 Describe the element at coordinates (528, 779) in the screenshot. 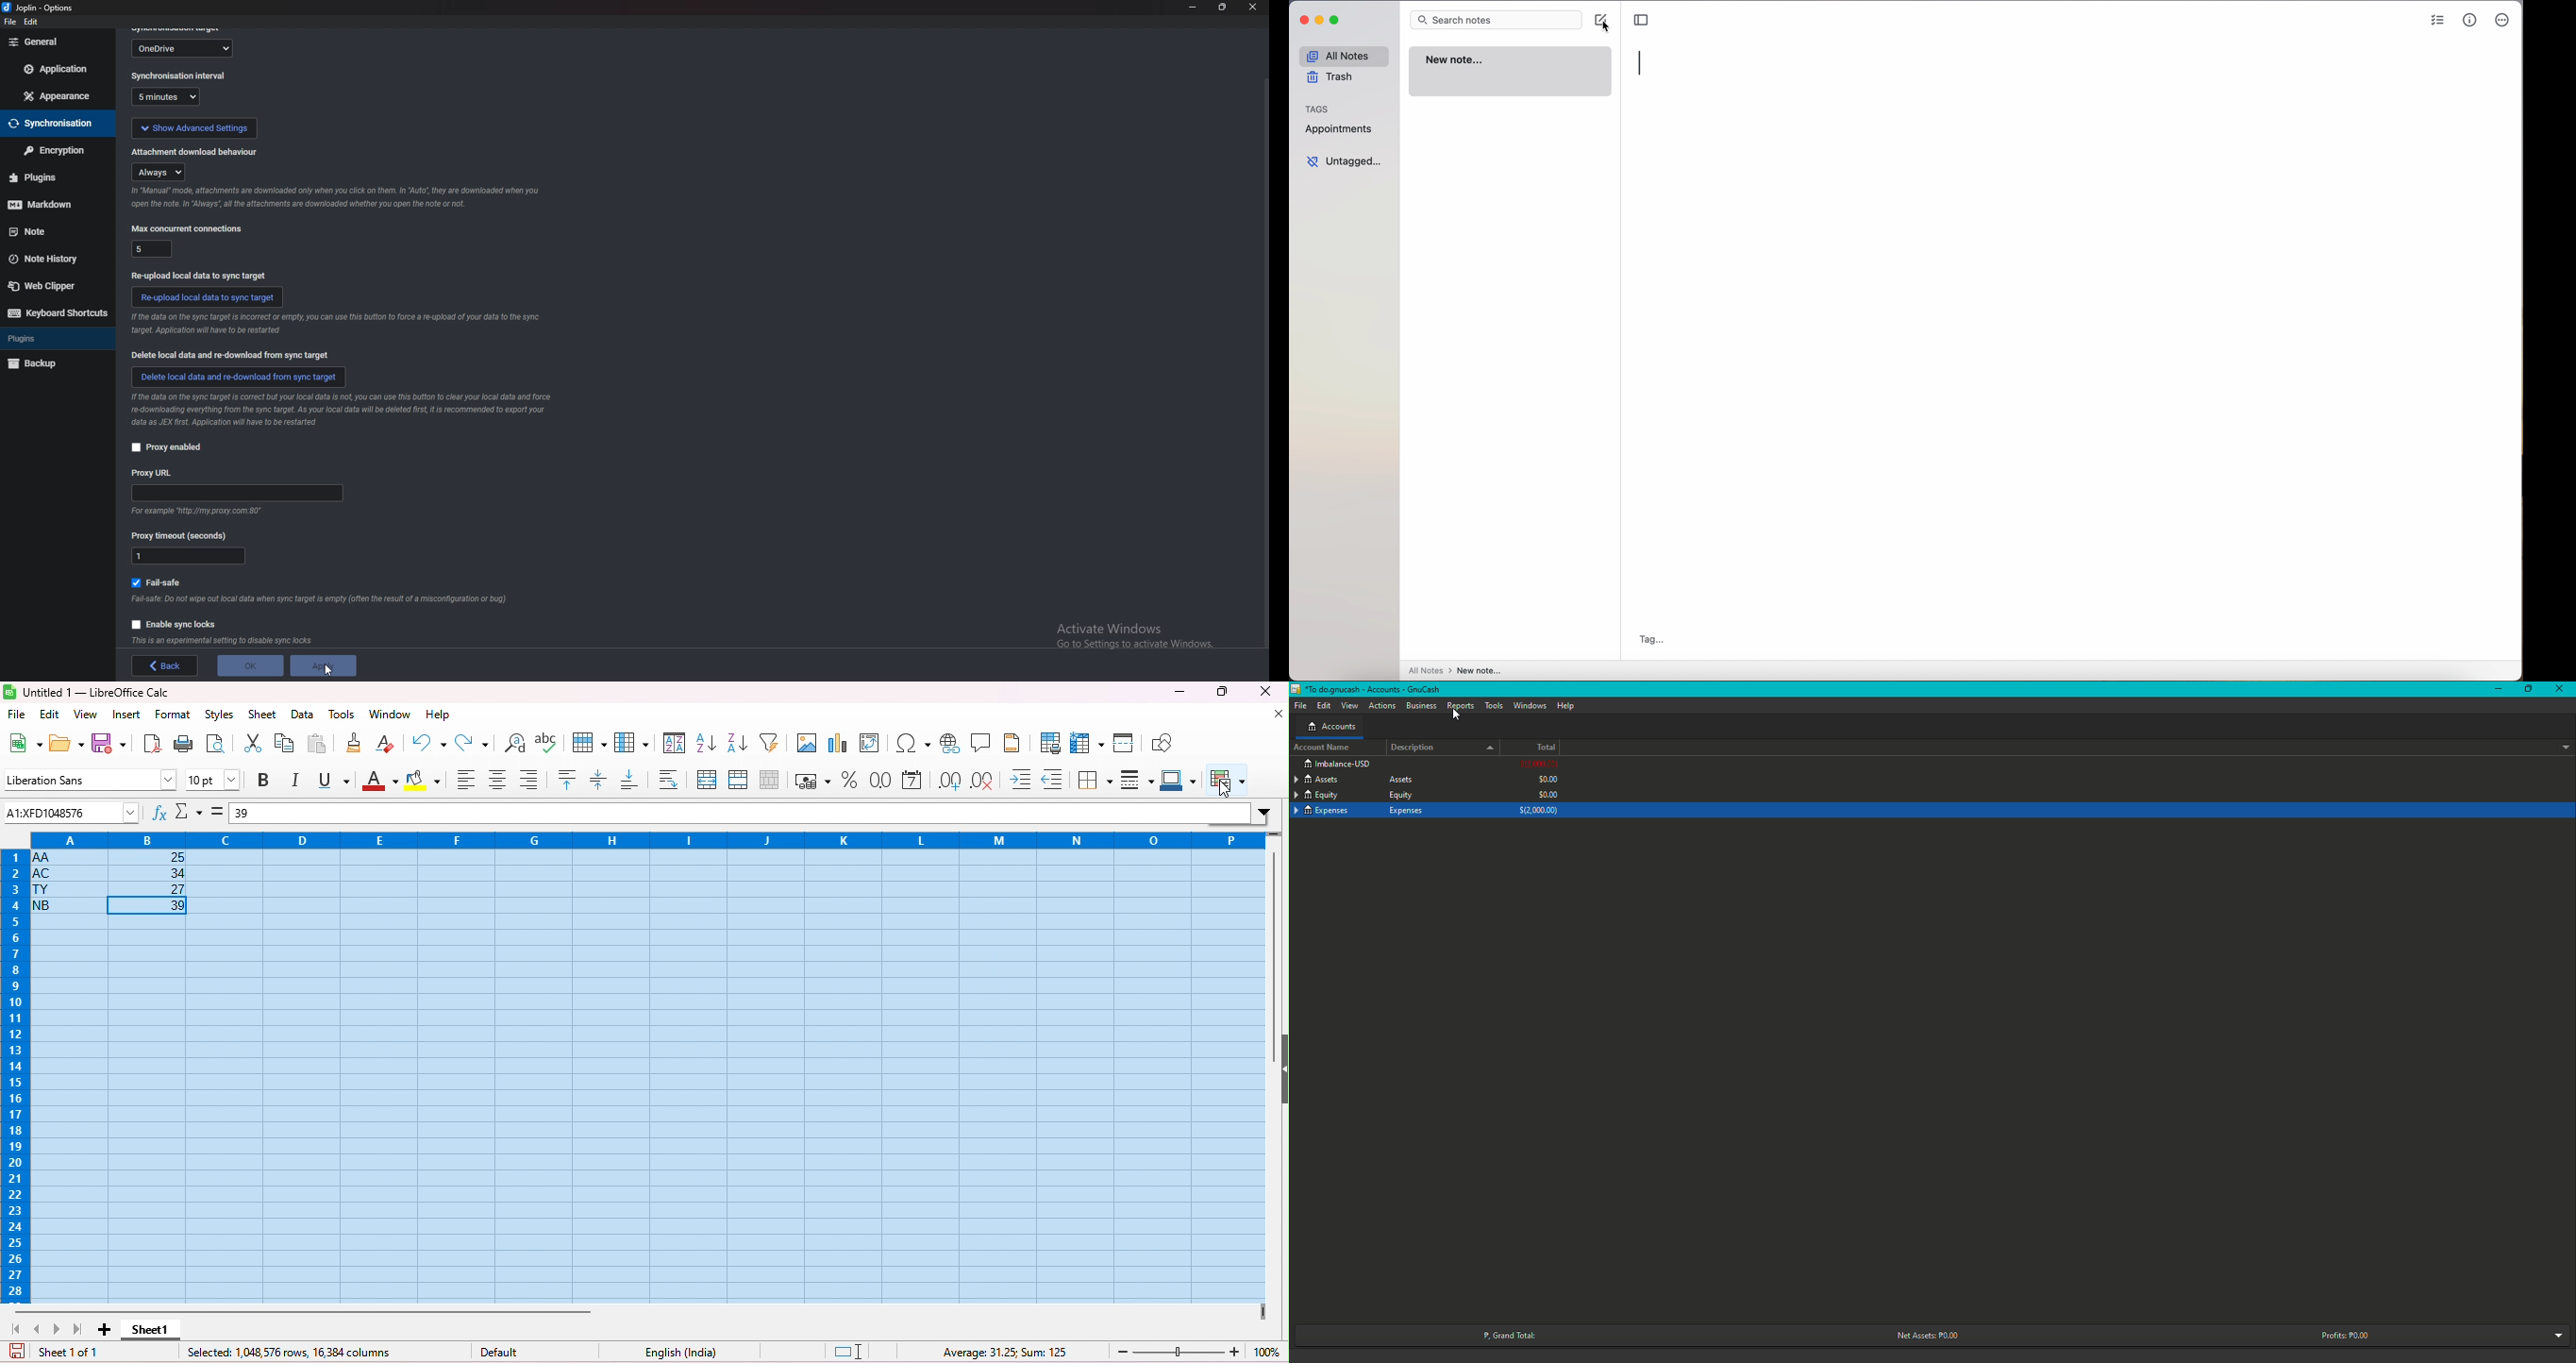

I see `align bottom` at that location.